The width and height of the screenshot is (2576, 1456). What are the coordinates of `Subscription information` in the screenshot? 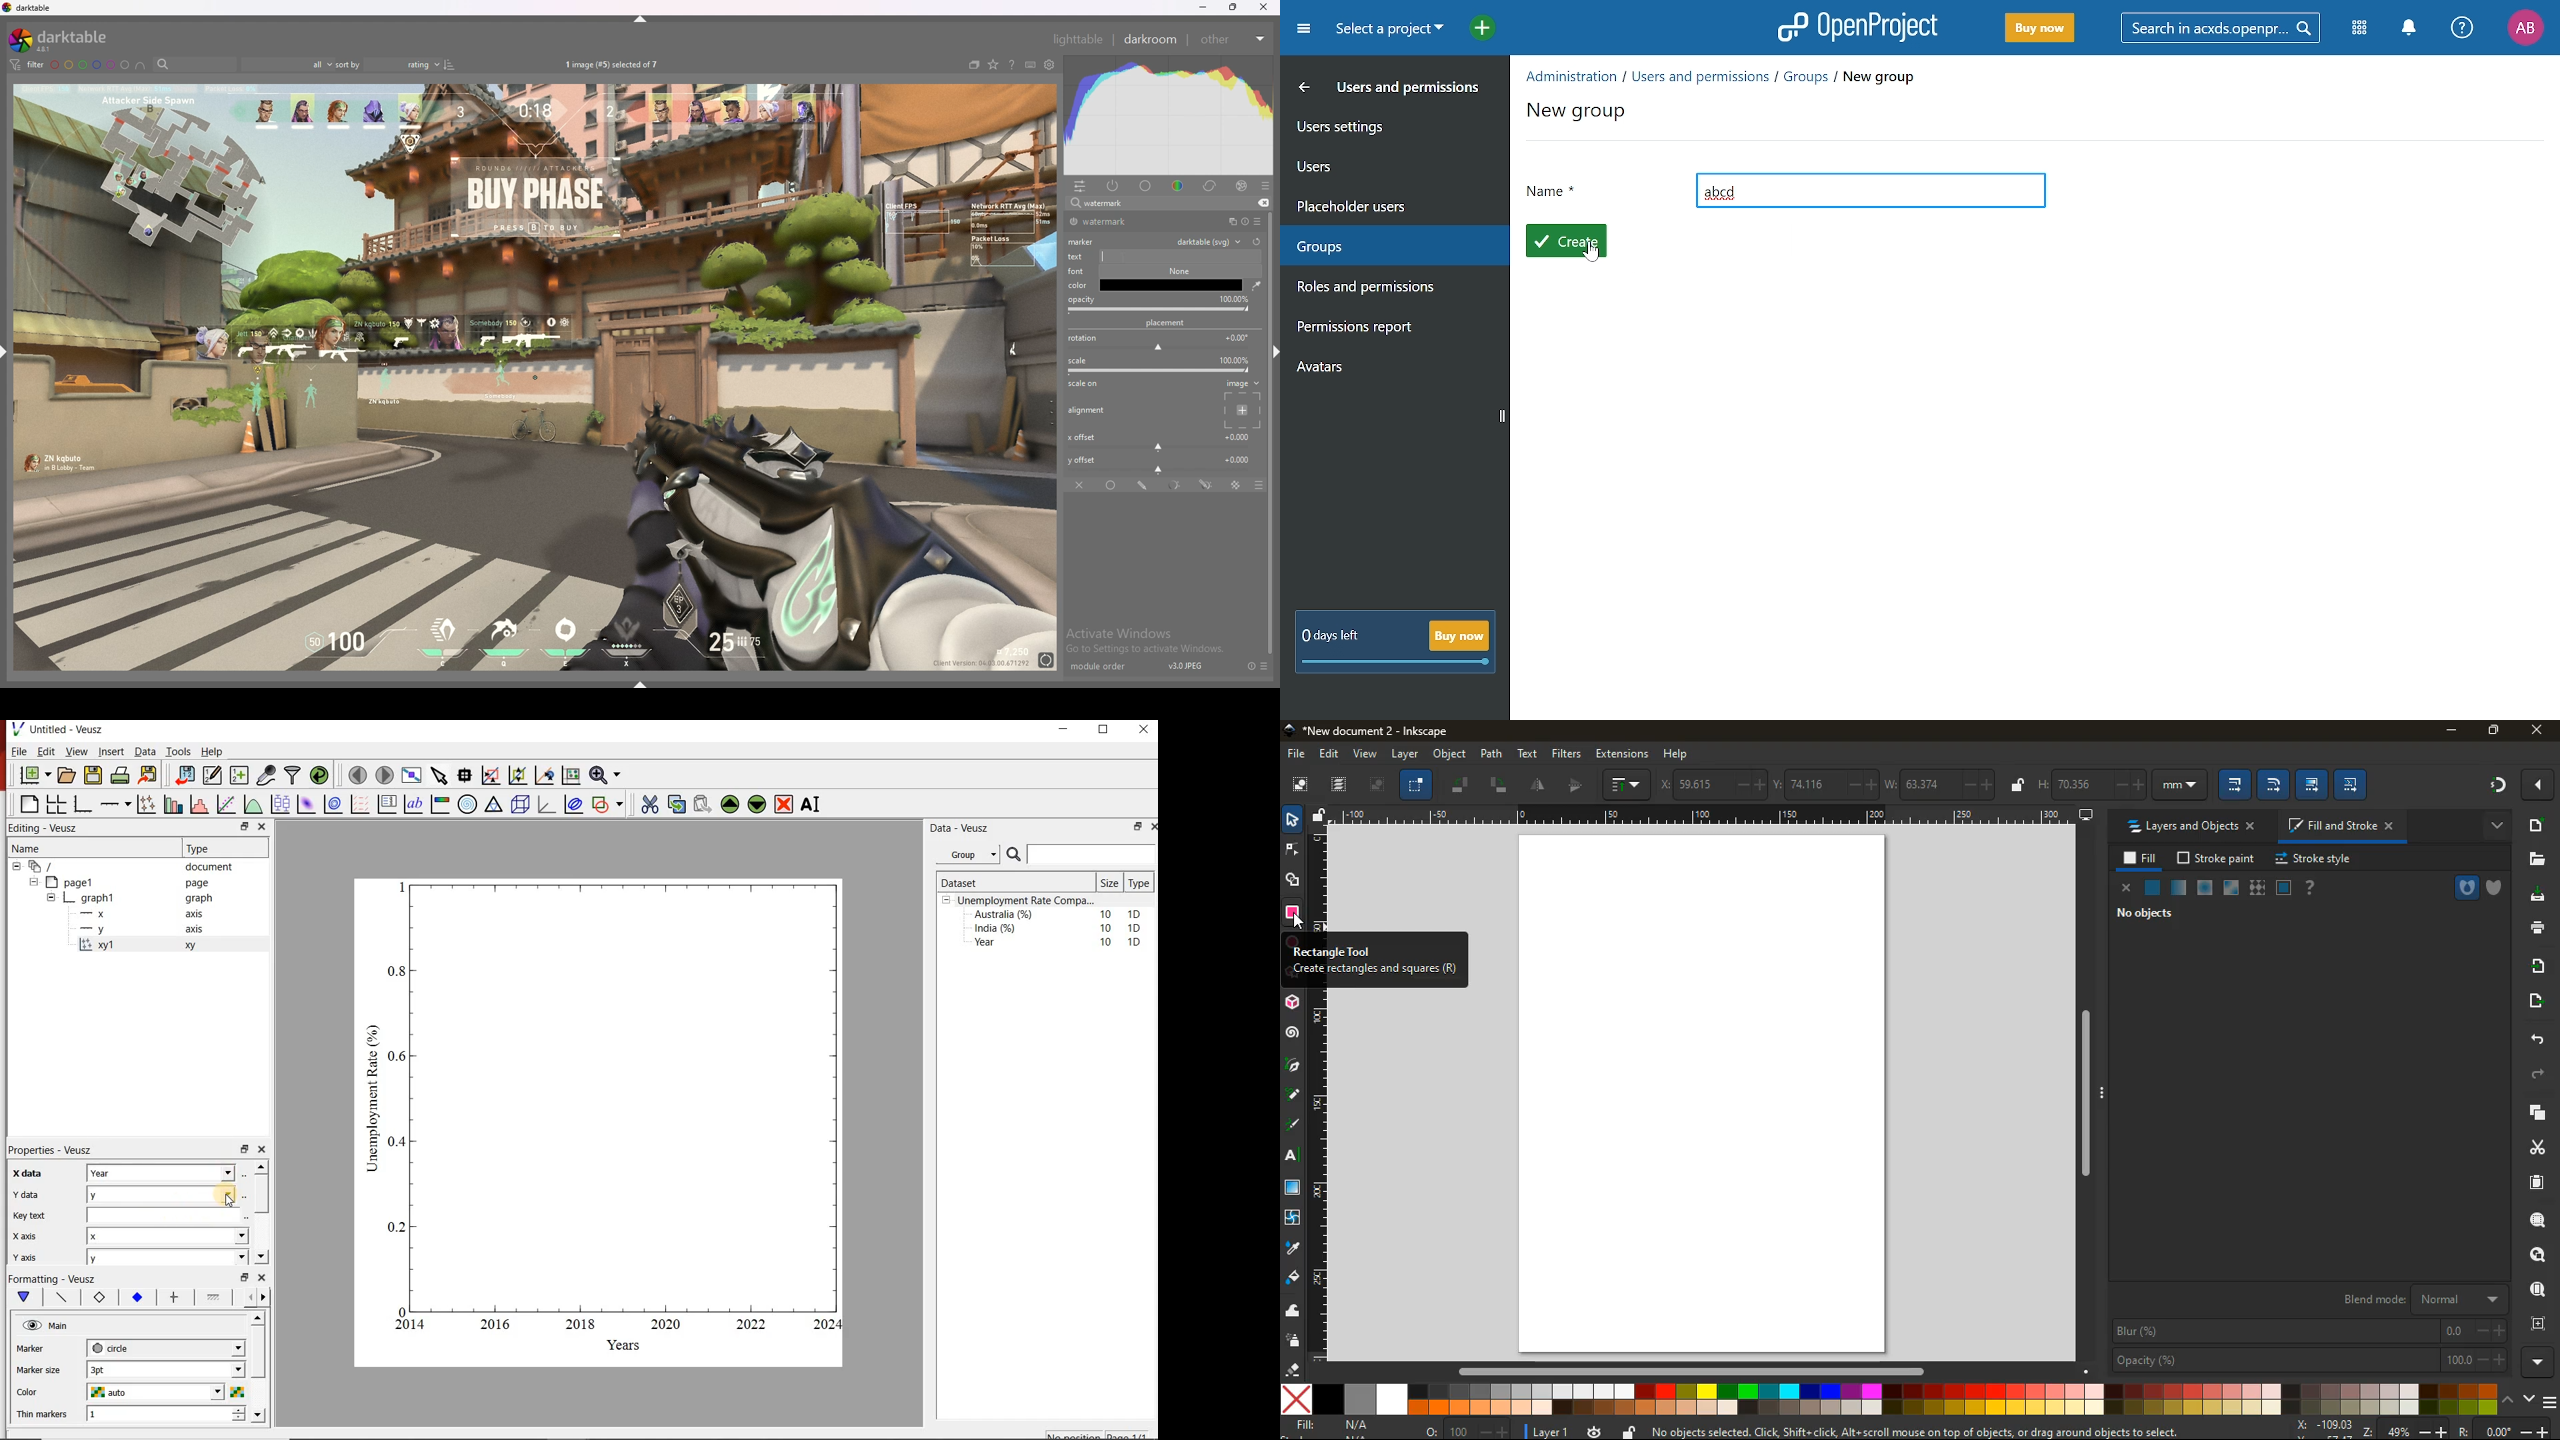 It's located at (1328, 637).